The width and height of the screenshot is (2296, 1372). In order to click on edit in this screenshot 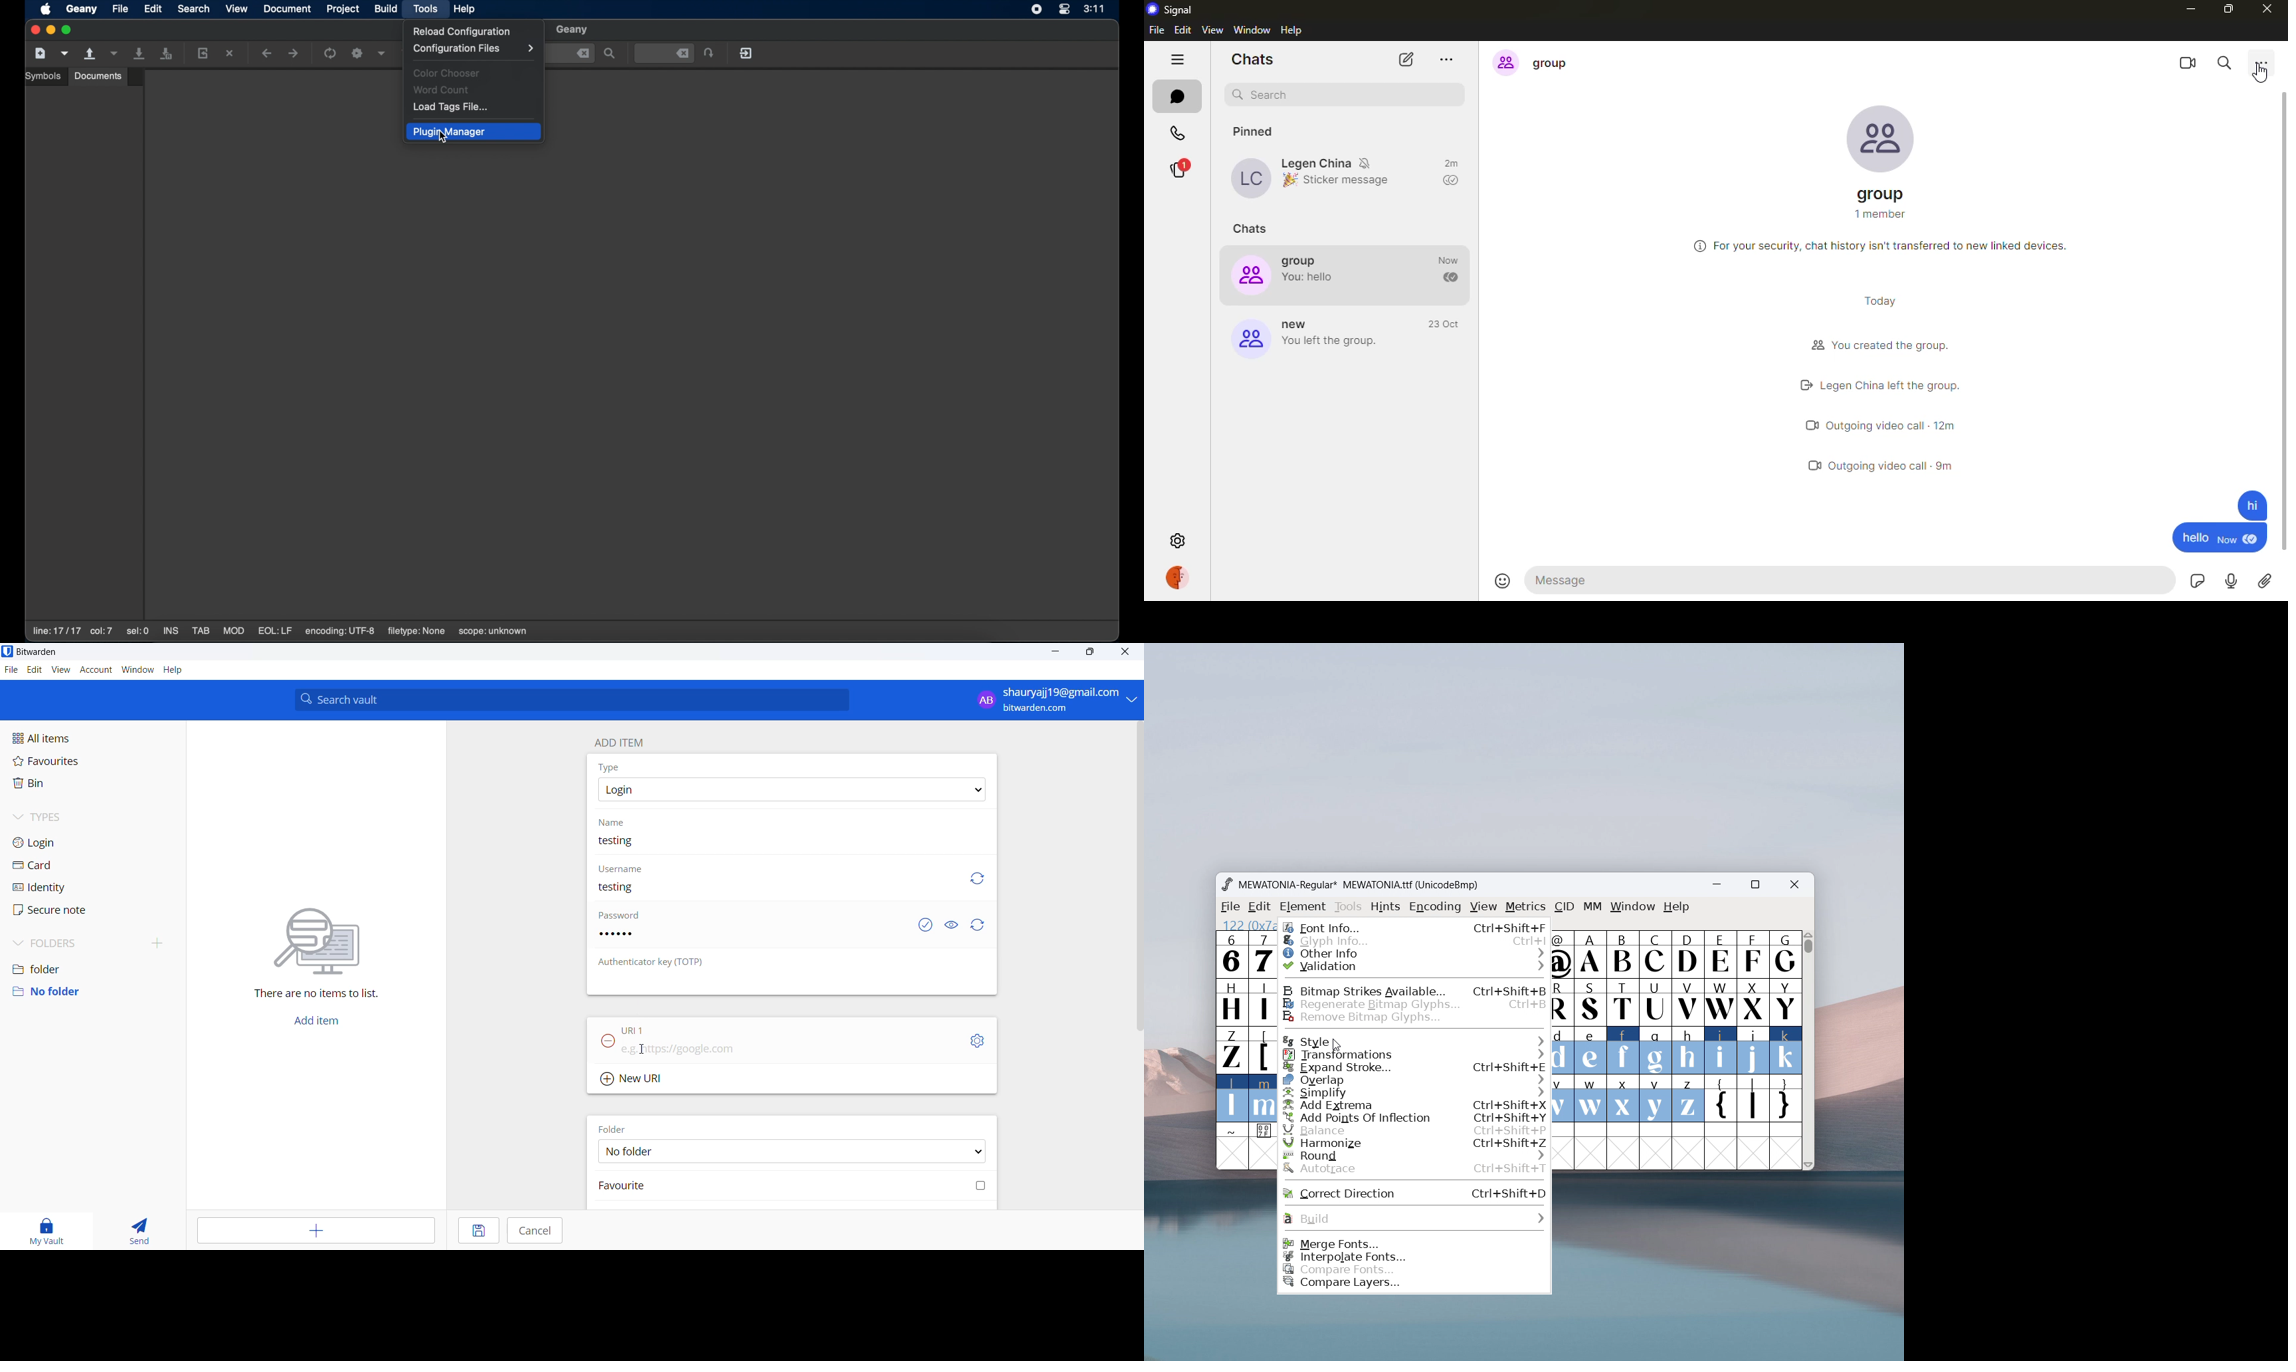, I will do `click(1183, 29)`.